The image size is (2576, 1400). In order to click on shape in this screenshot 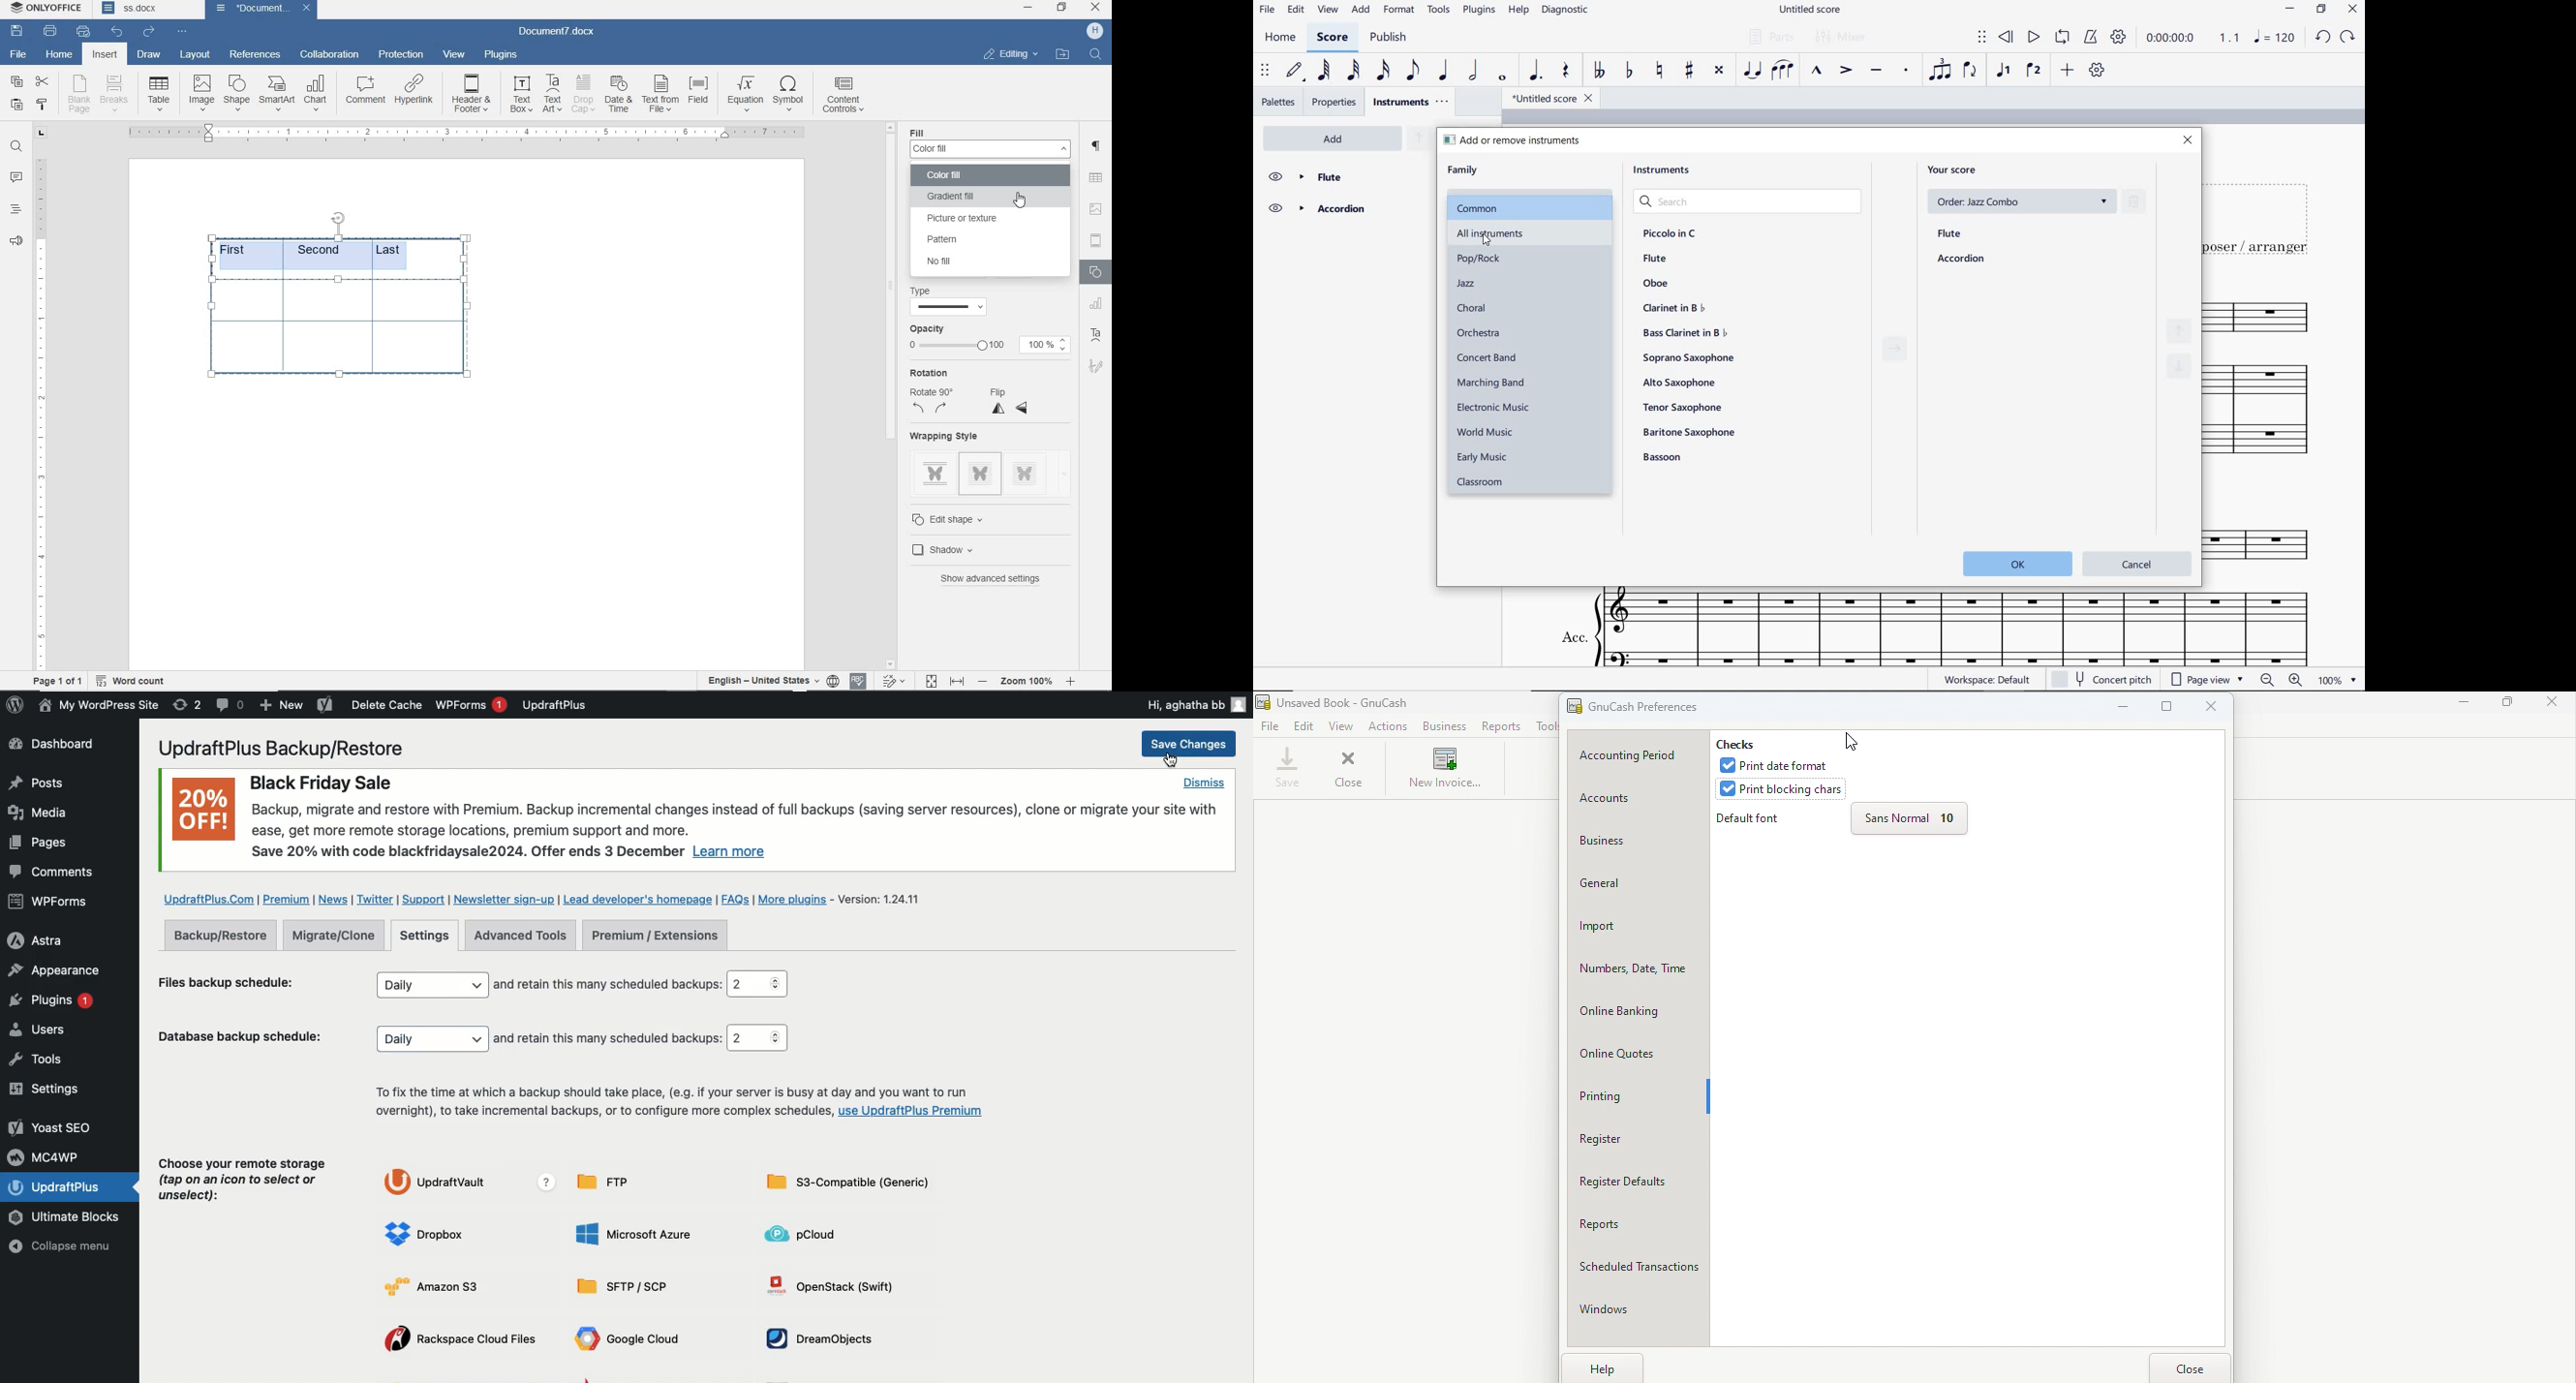, I will do `click(237, 93)`.